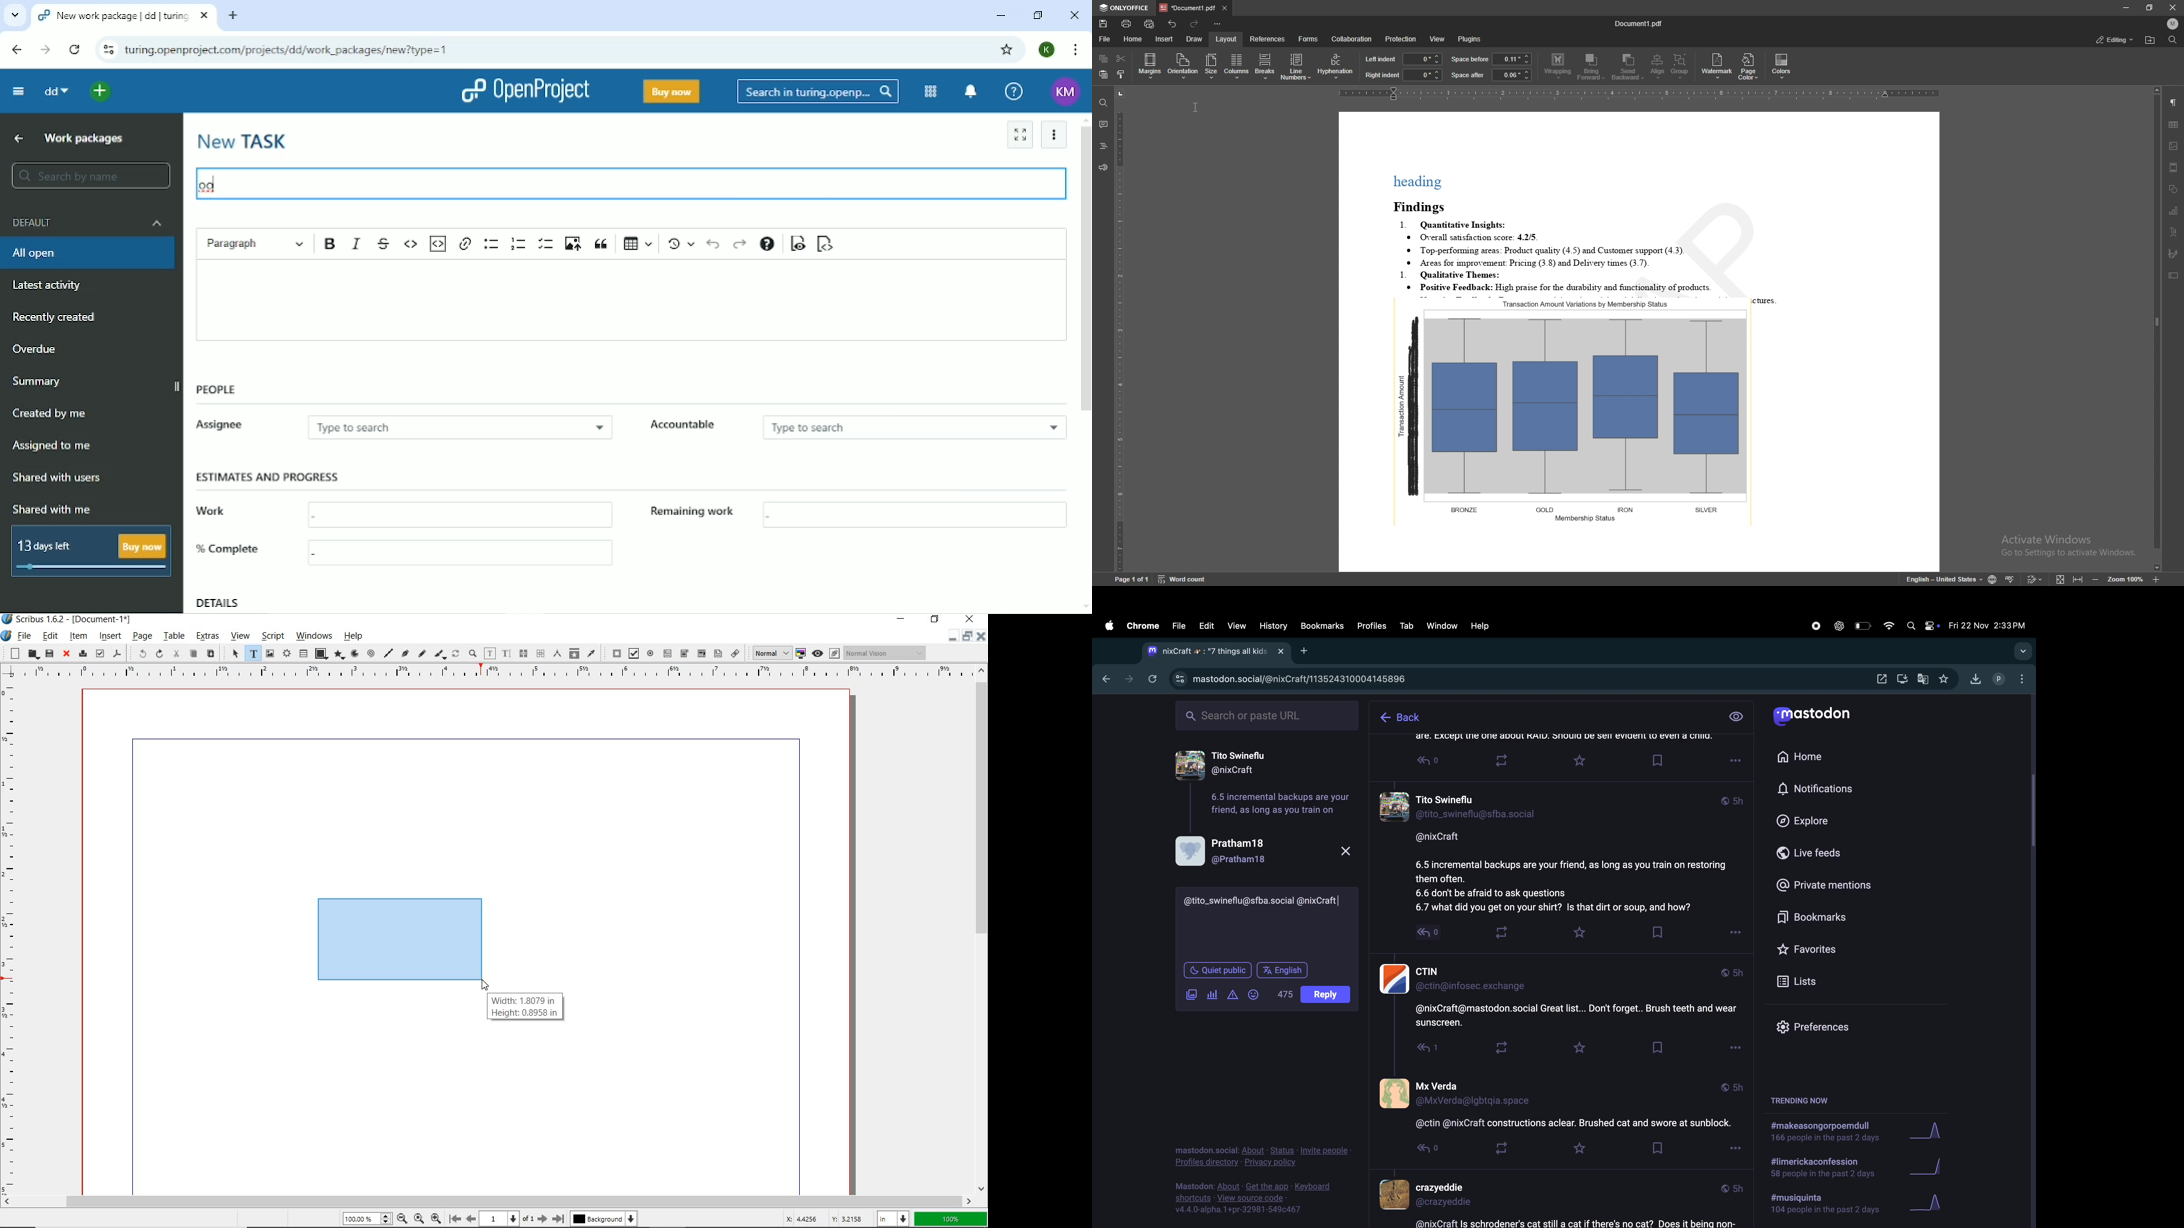 The image size is (2184, 1232). I want to click on Link, so click(465, 244).